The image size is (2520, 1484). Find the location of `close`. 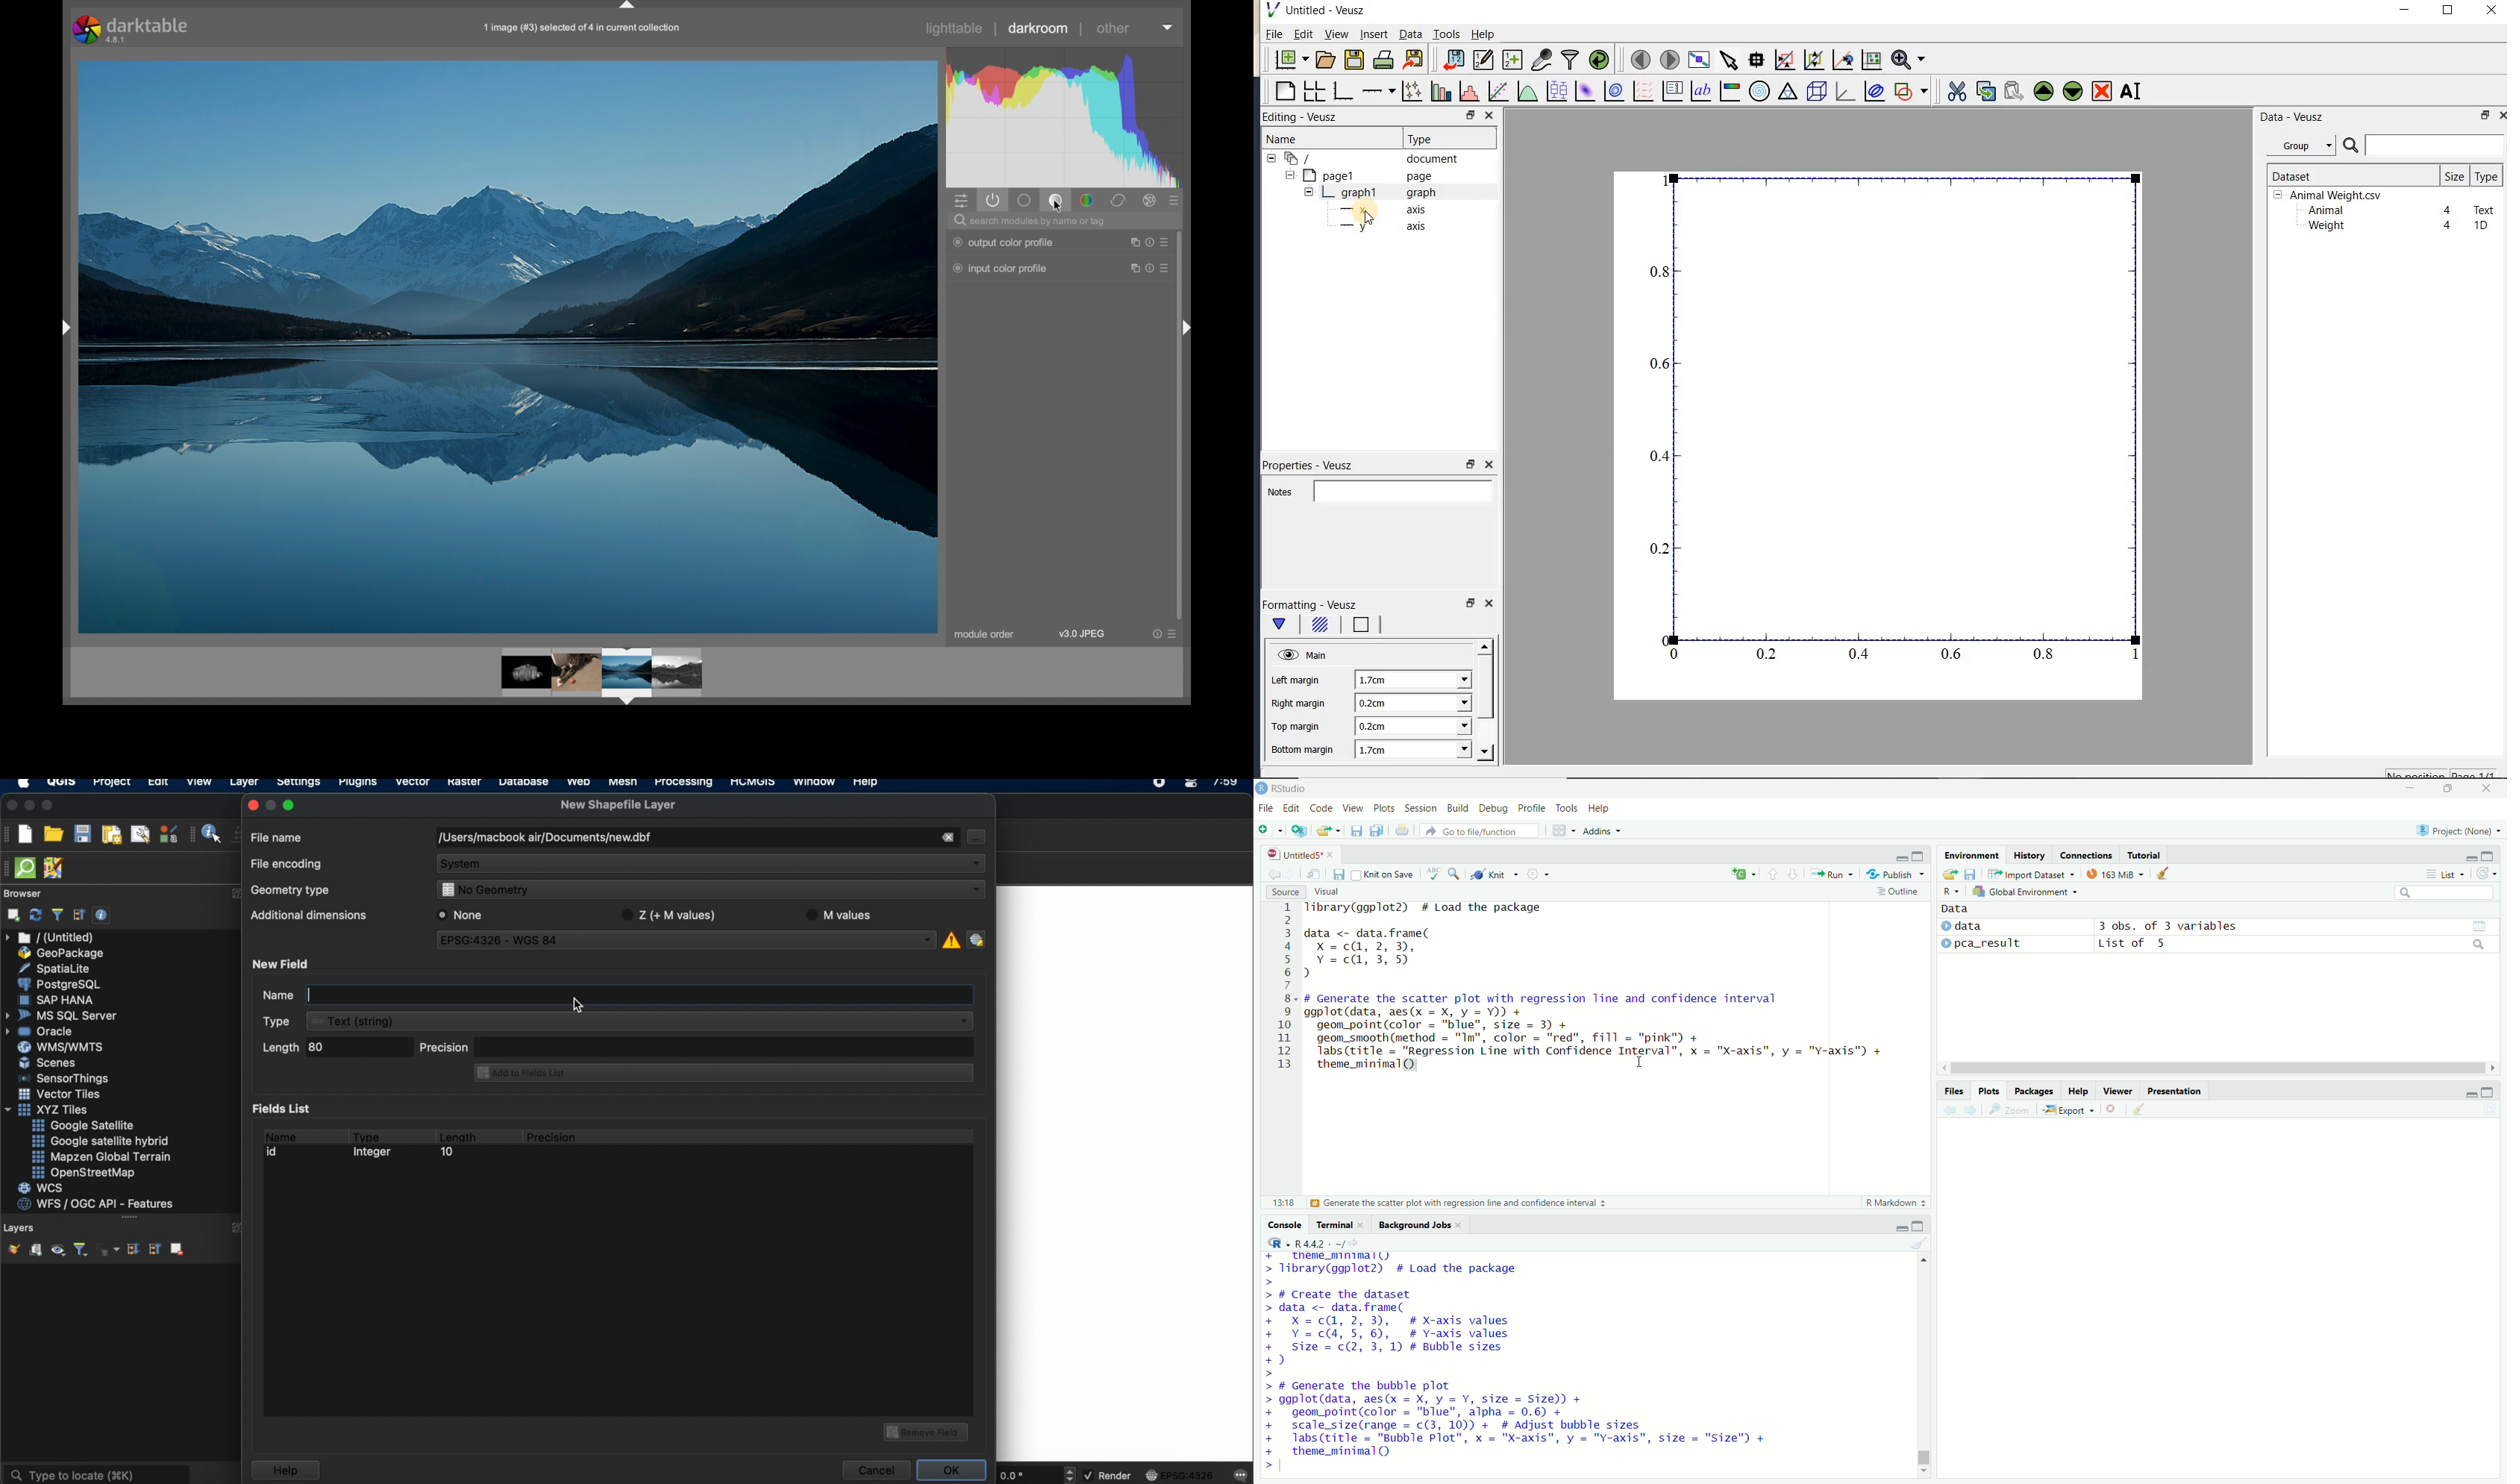

close is located at coordinates (1363, 1225).